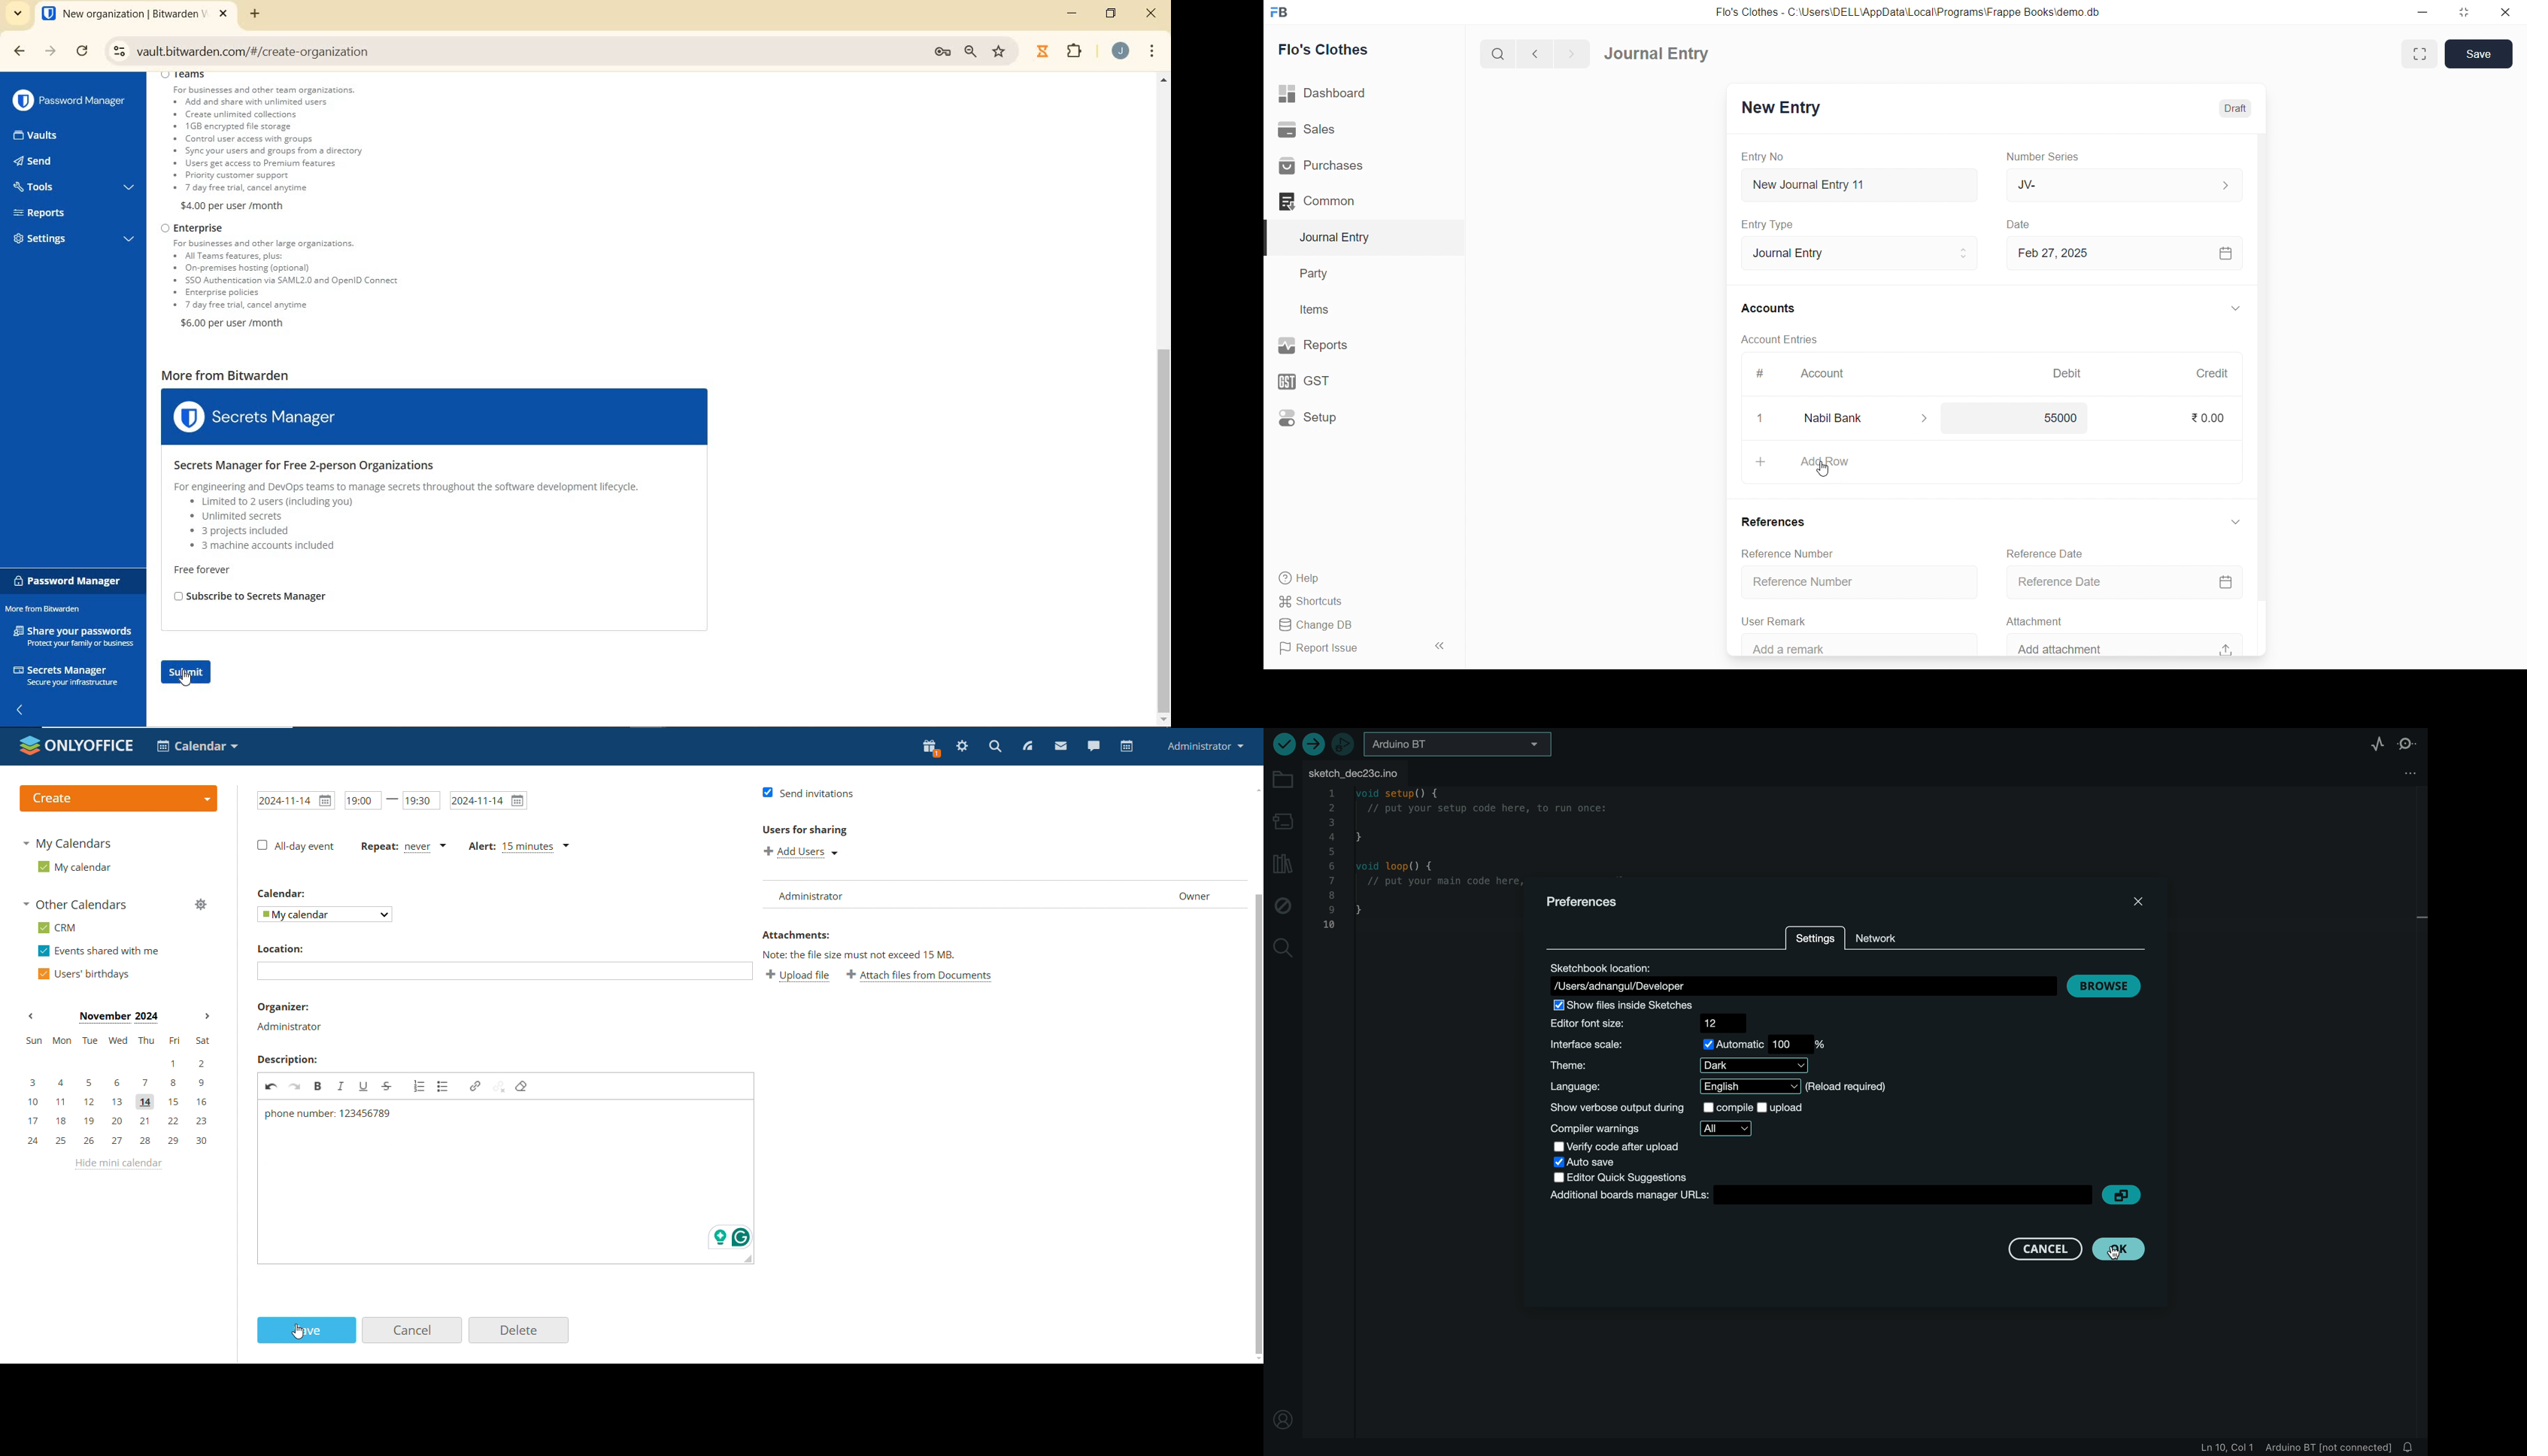 Image resolution: width=2548 pixels, height=1456 pixels. What do you see at coordinates (1345, 624) in the screenshot?
I see `Change DB` at bounding box center [1345, 624].